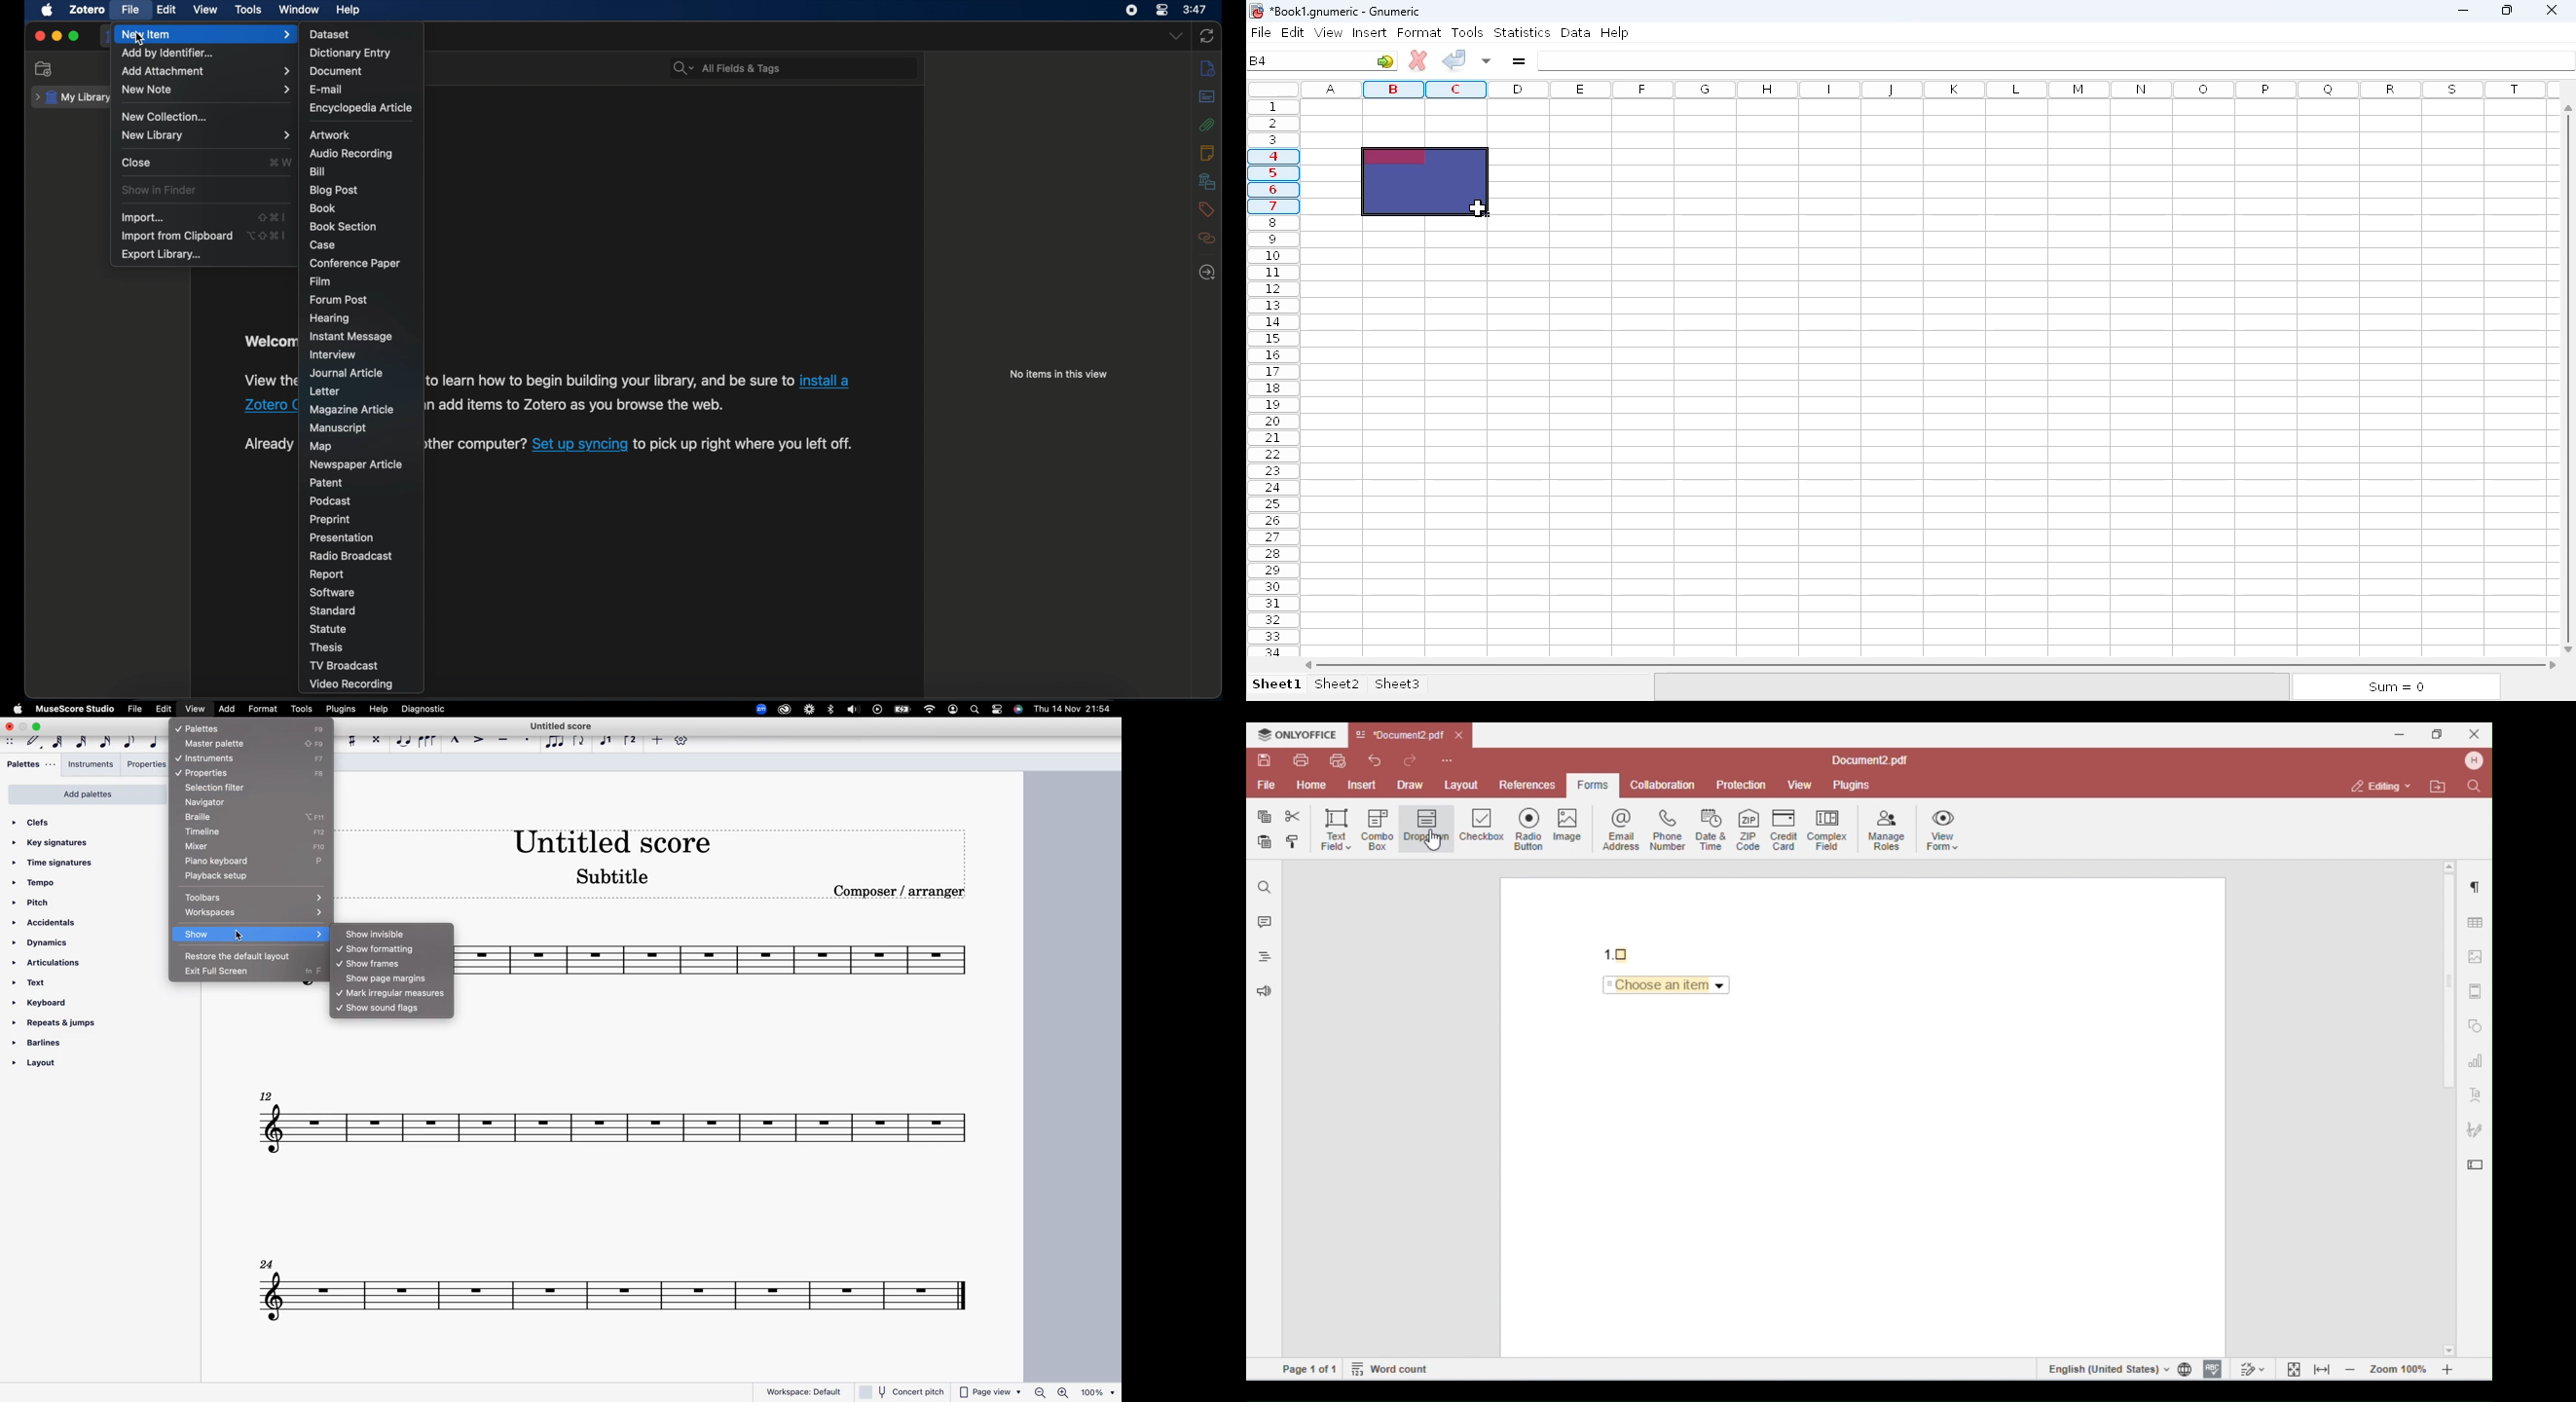 The height and width of the screenshot is (1428, 2576). What do you see at coordinates (579, 444) in the screenshot?
I see `hyperlink` at bounding box center [579, 444].